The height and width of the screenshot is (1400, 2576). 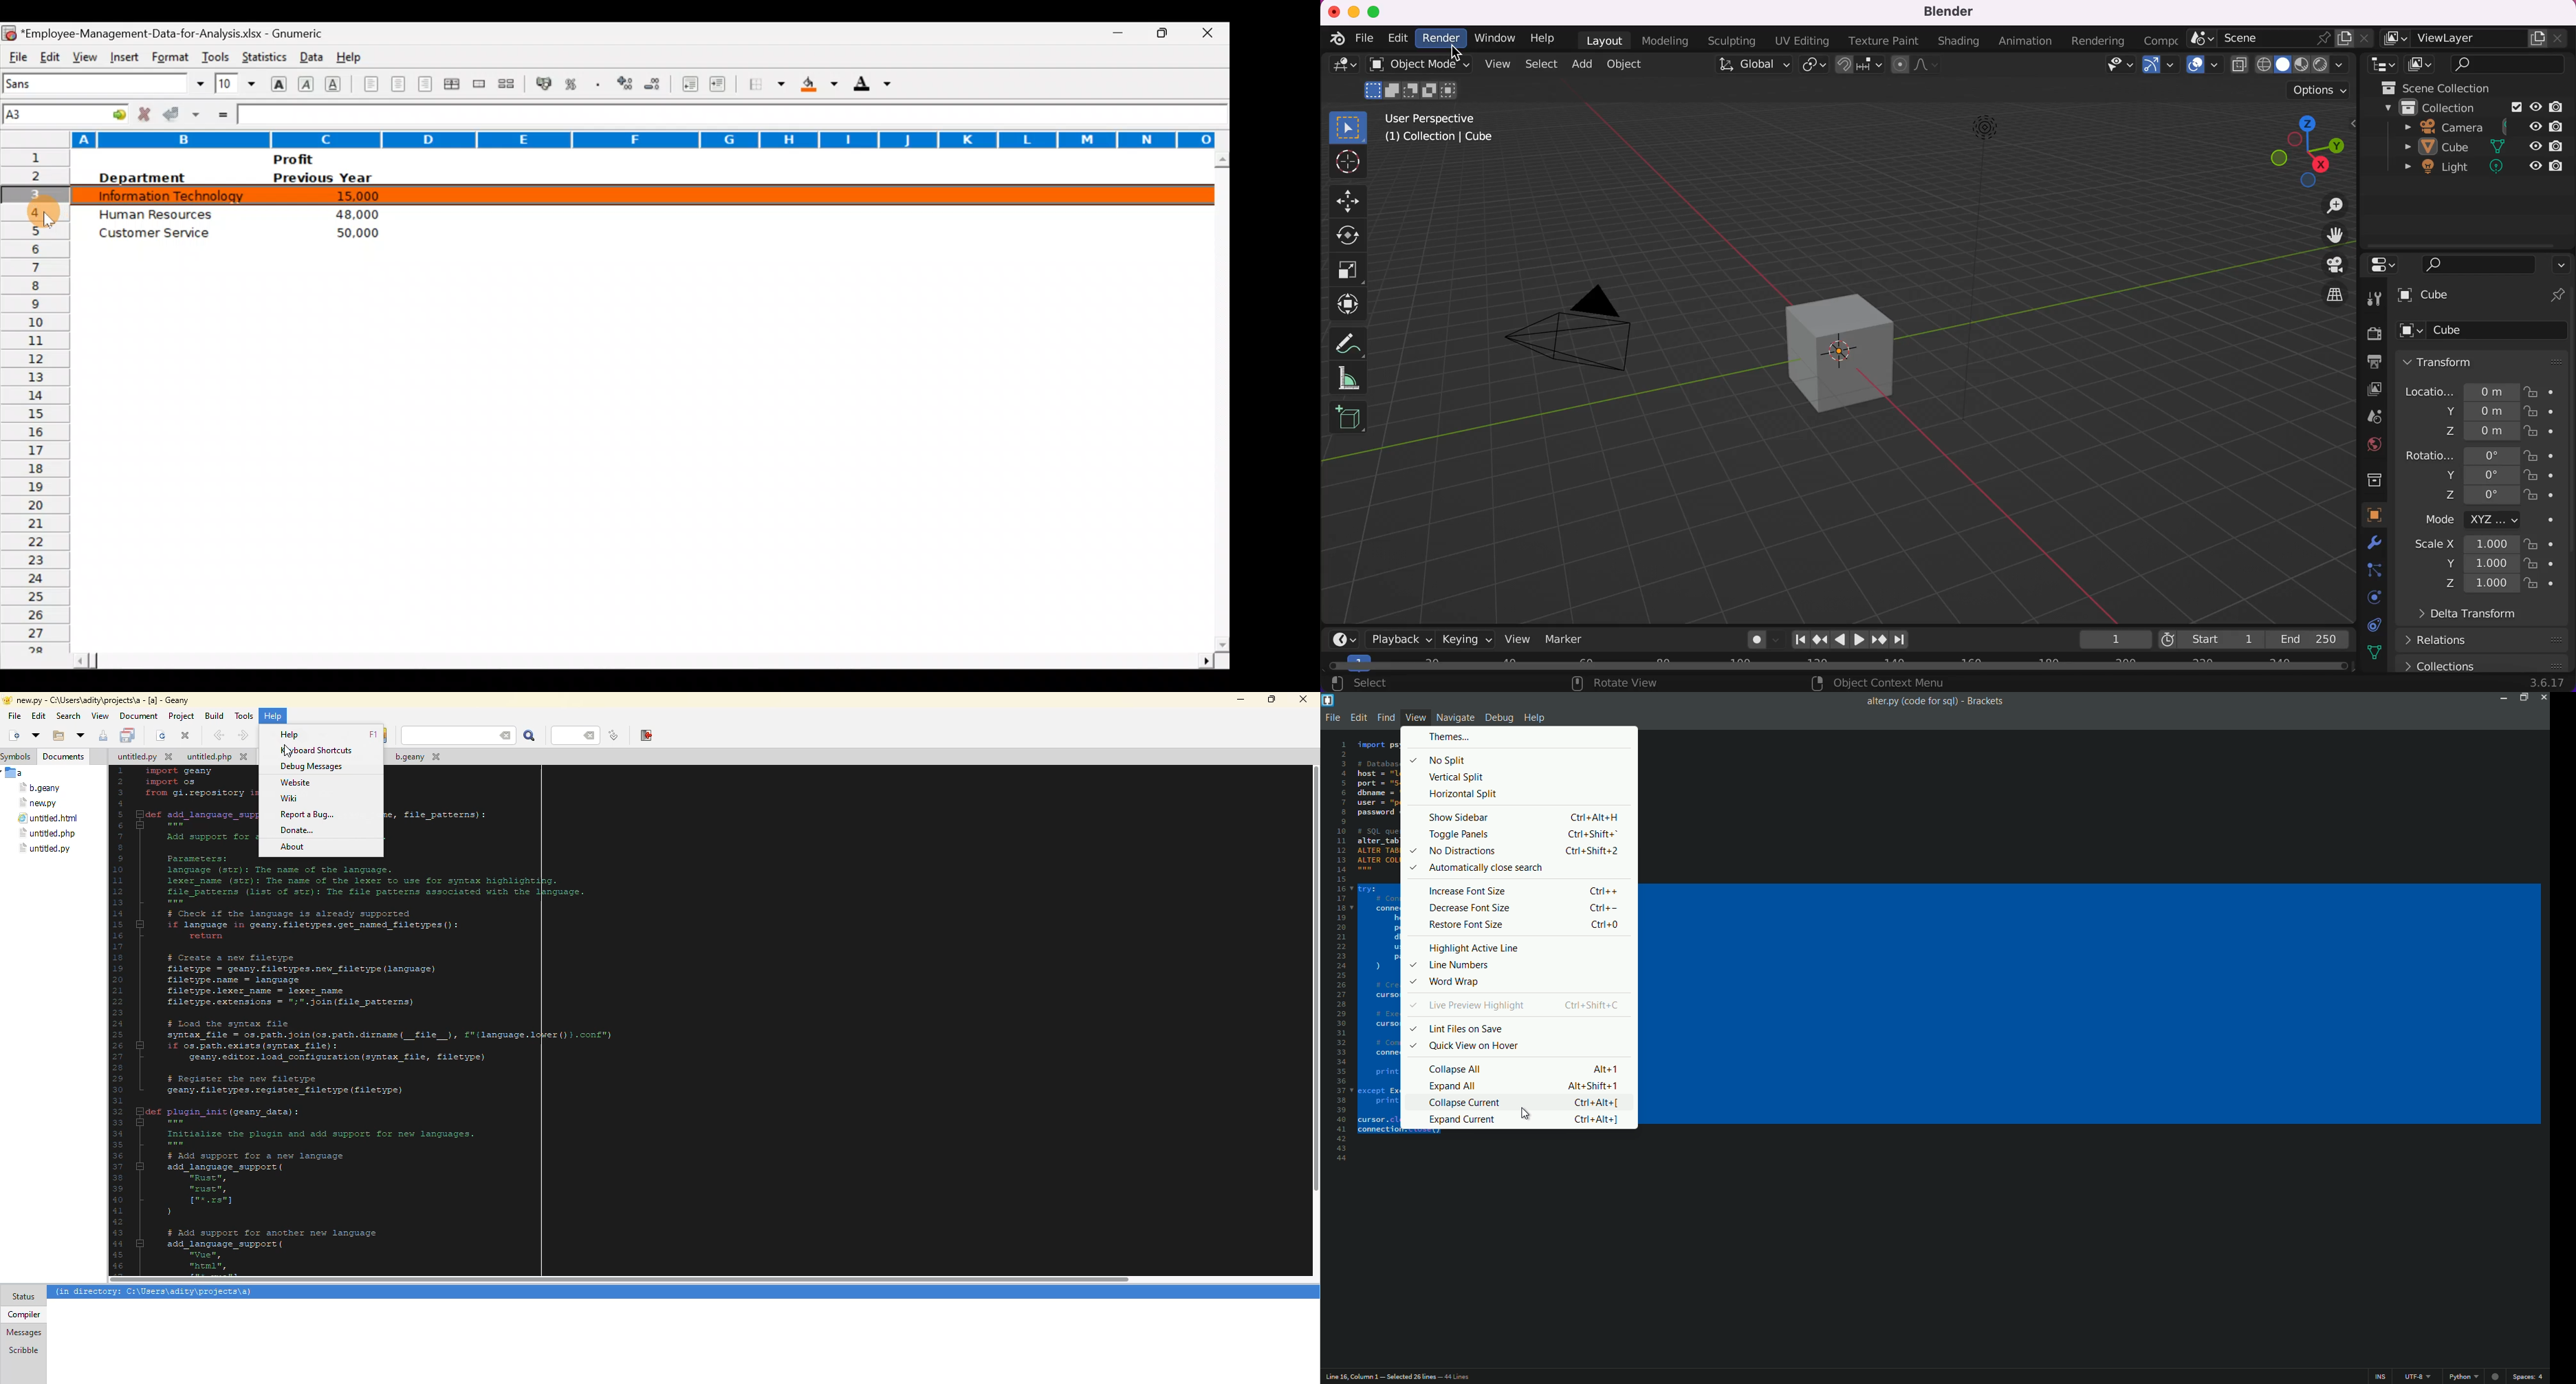 I want to click on Bold, so click(x=277, y=83).